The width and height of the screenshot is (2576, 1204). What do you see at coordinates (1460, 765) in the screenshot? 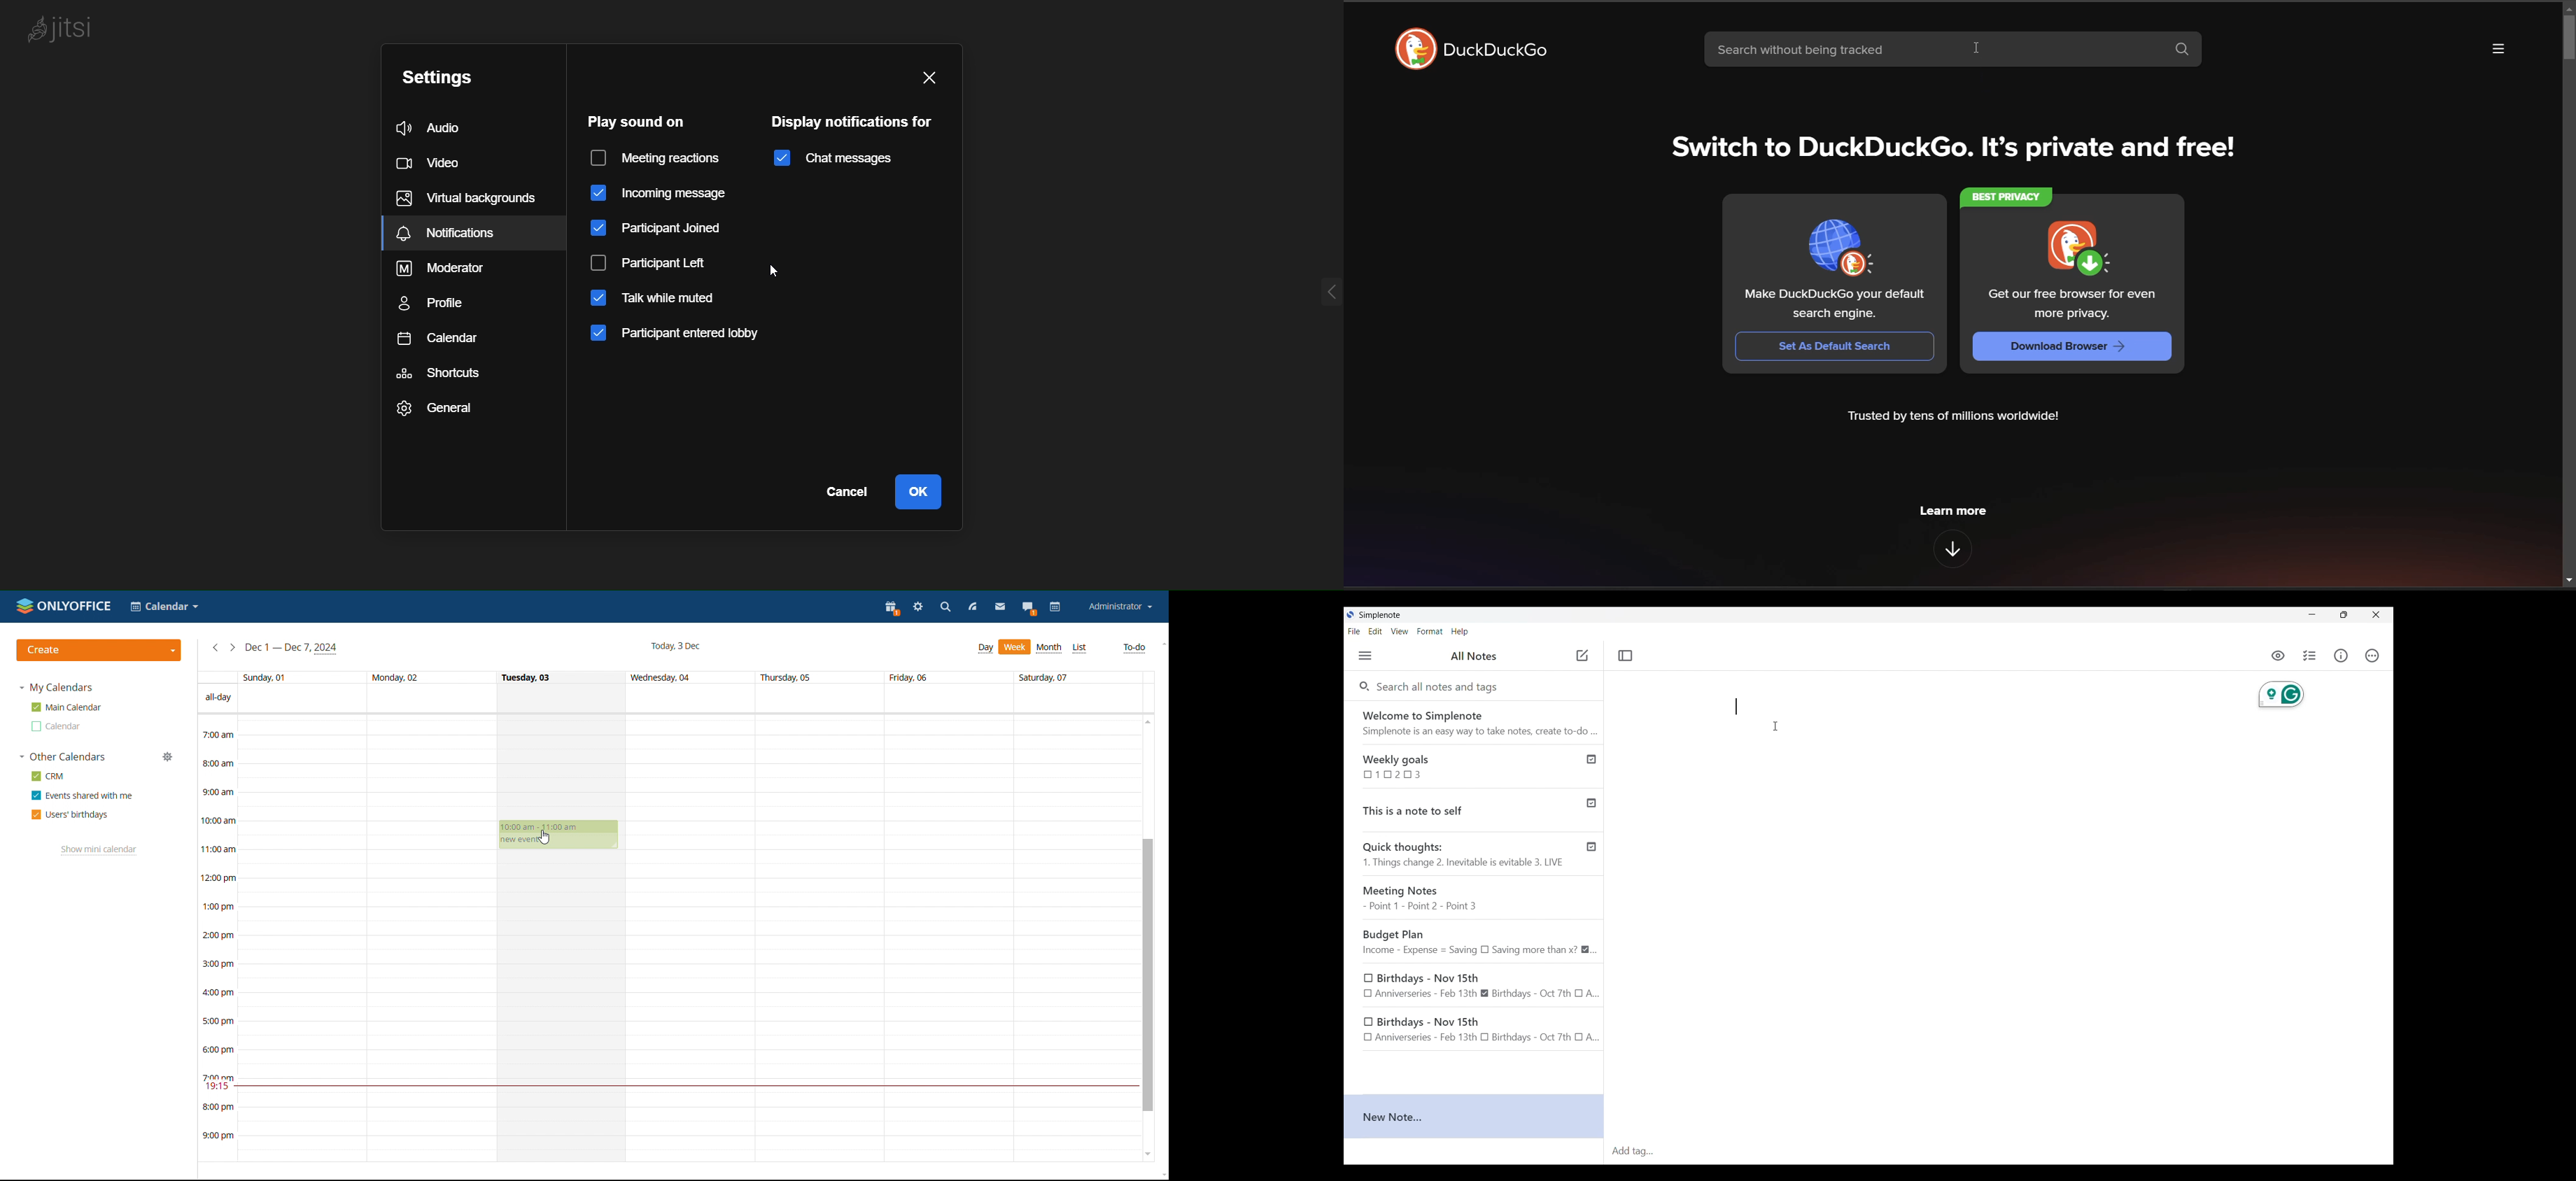
I see `Weekly goals` at bounding box center [1460, 765].